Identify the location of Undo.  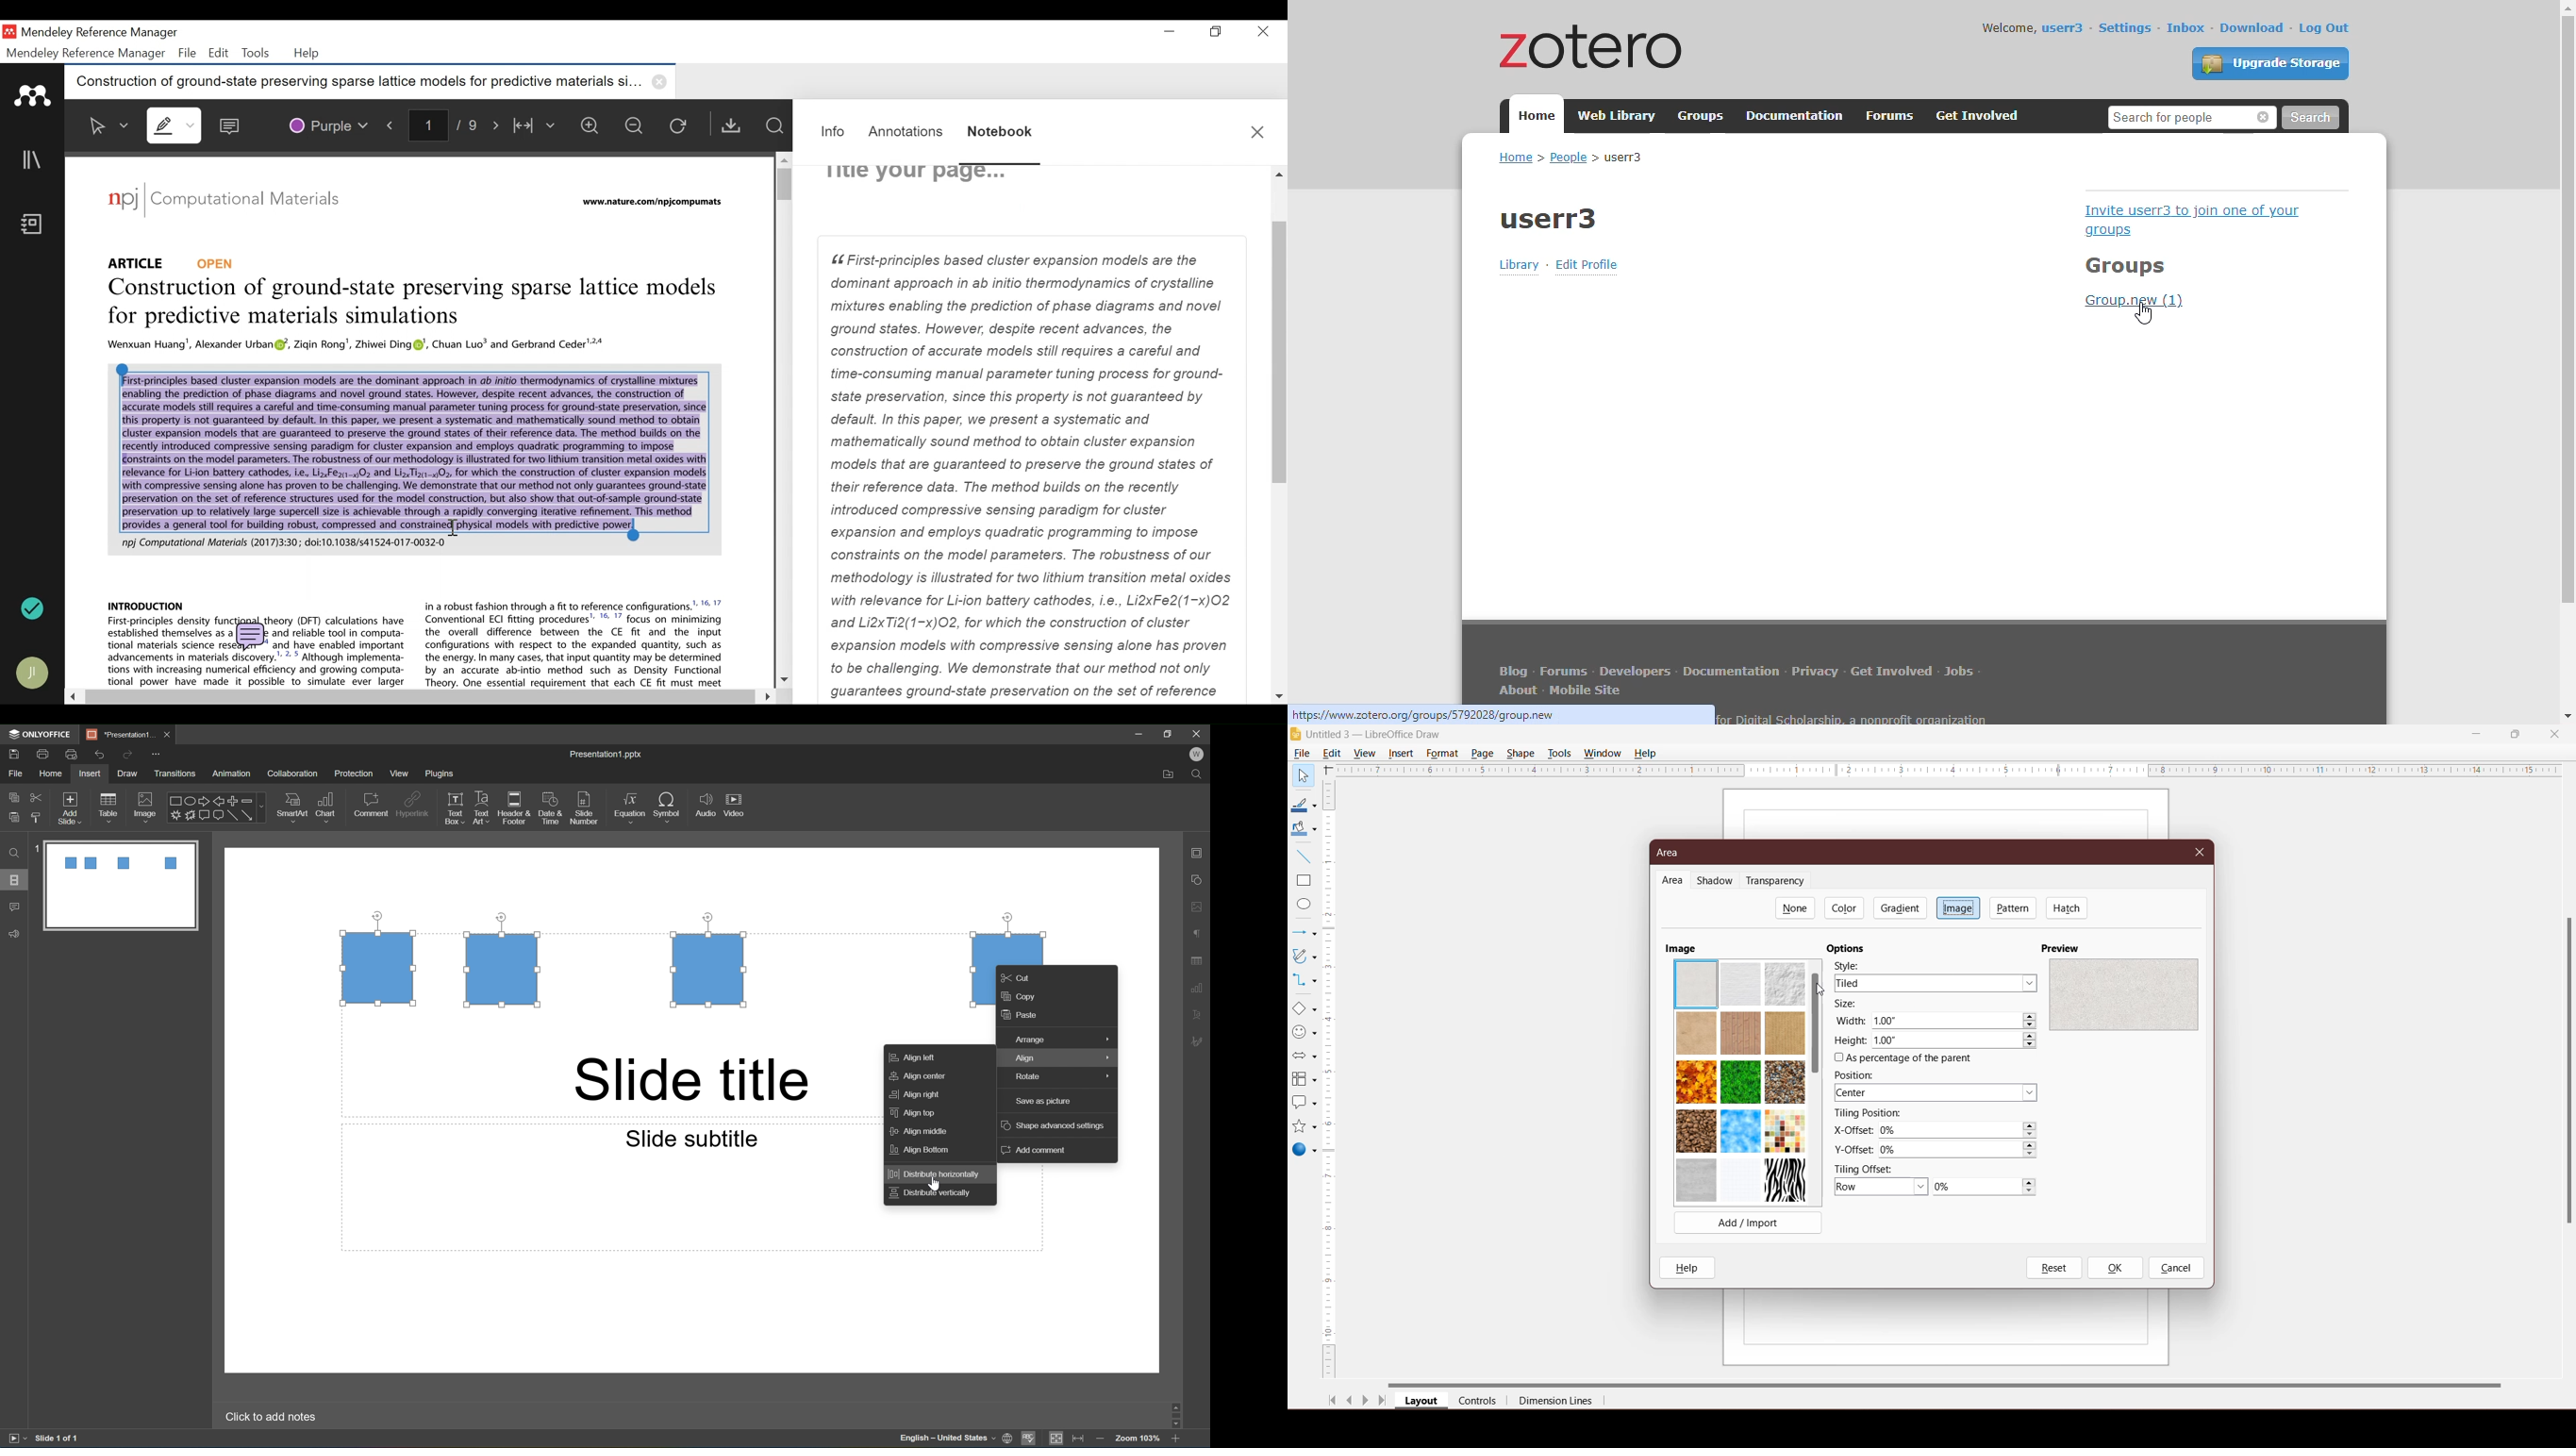
(99, 753).